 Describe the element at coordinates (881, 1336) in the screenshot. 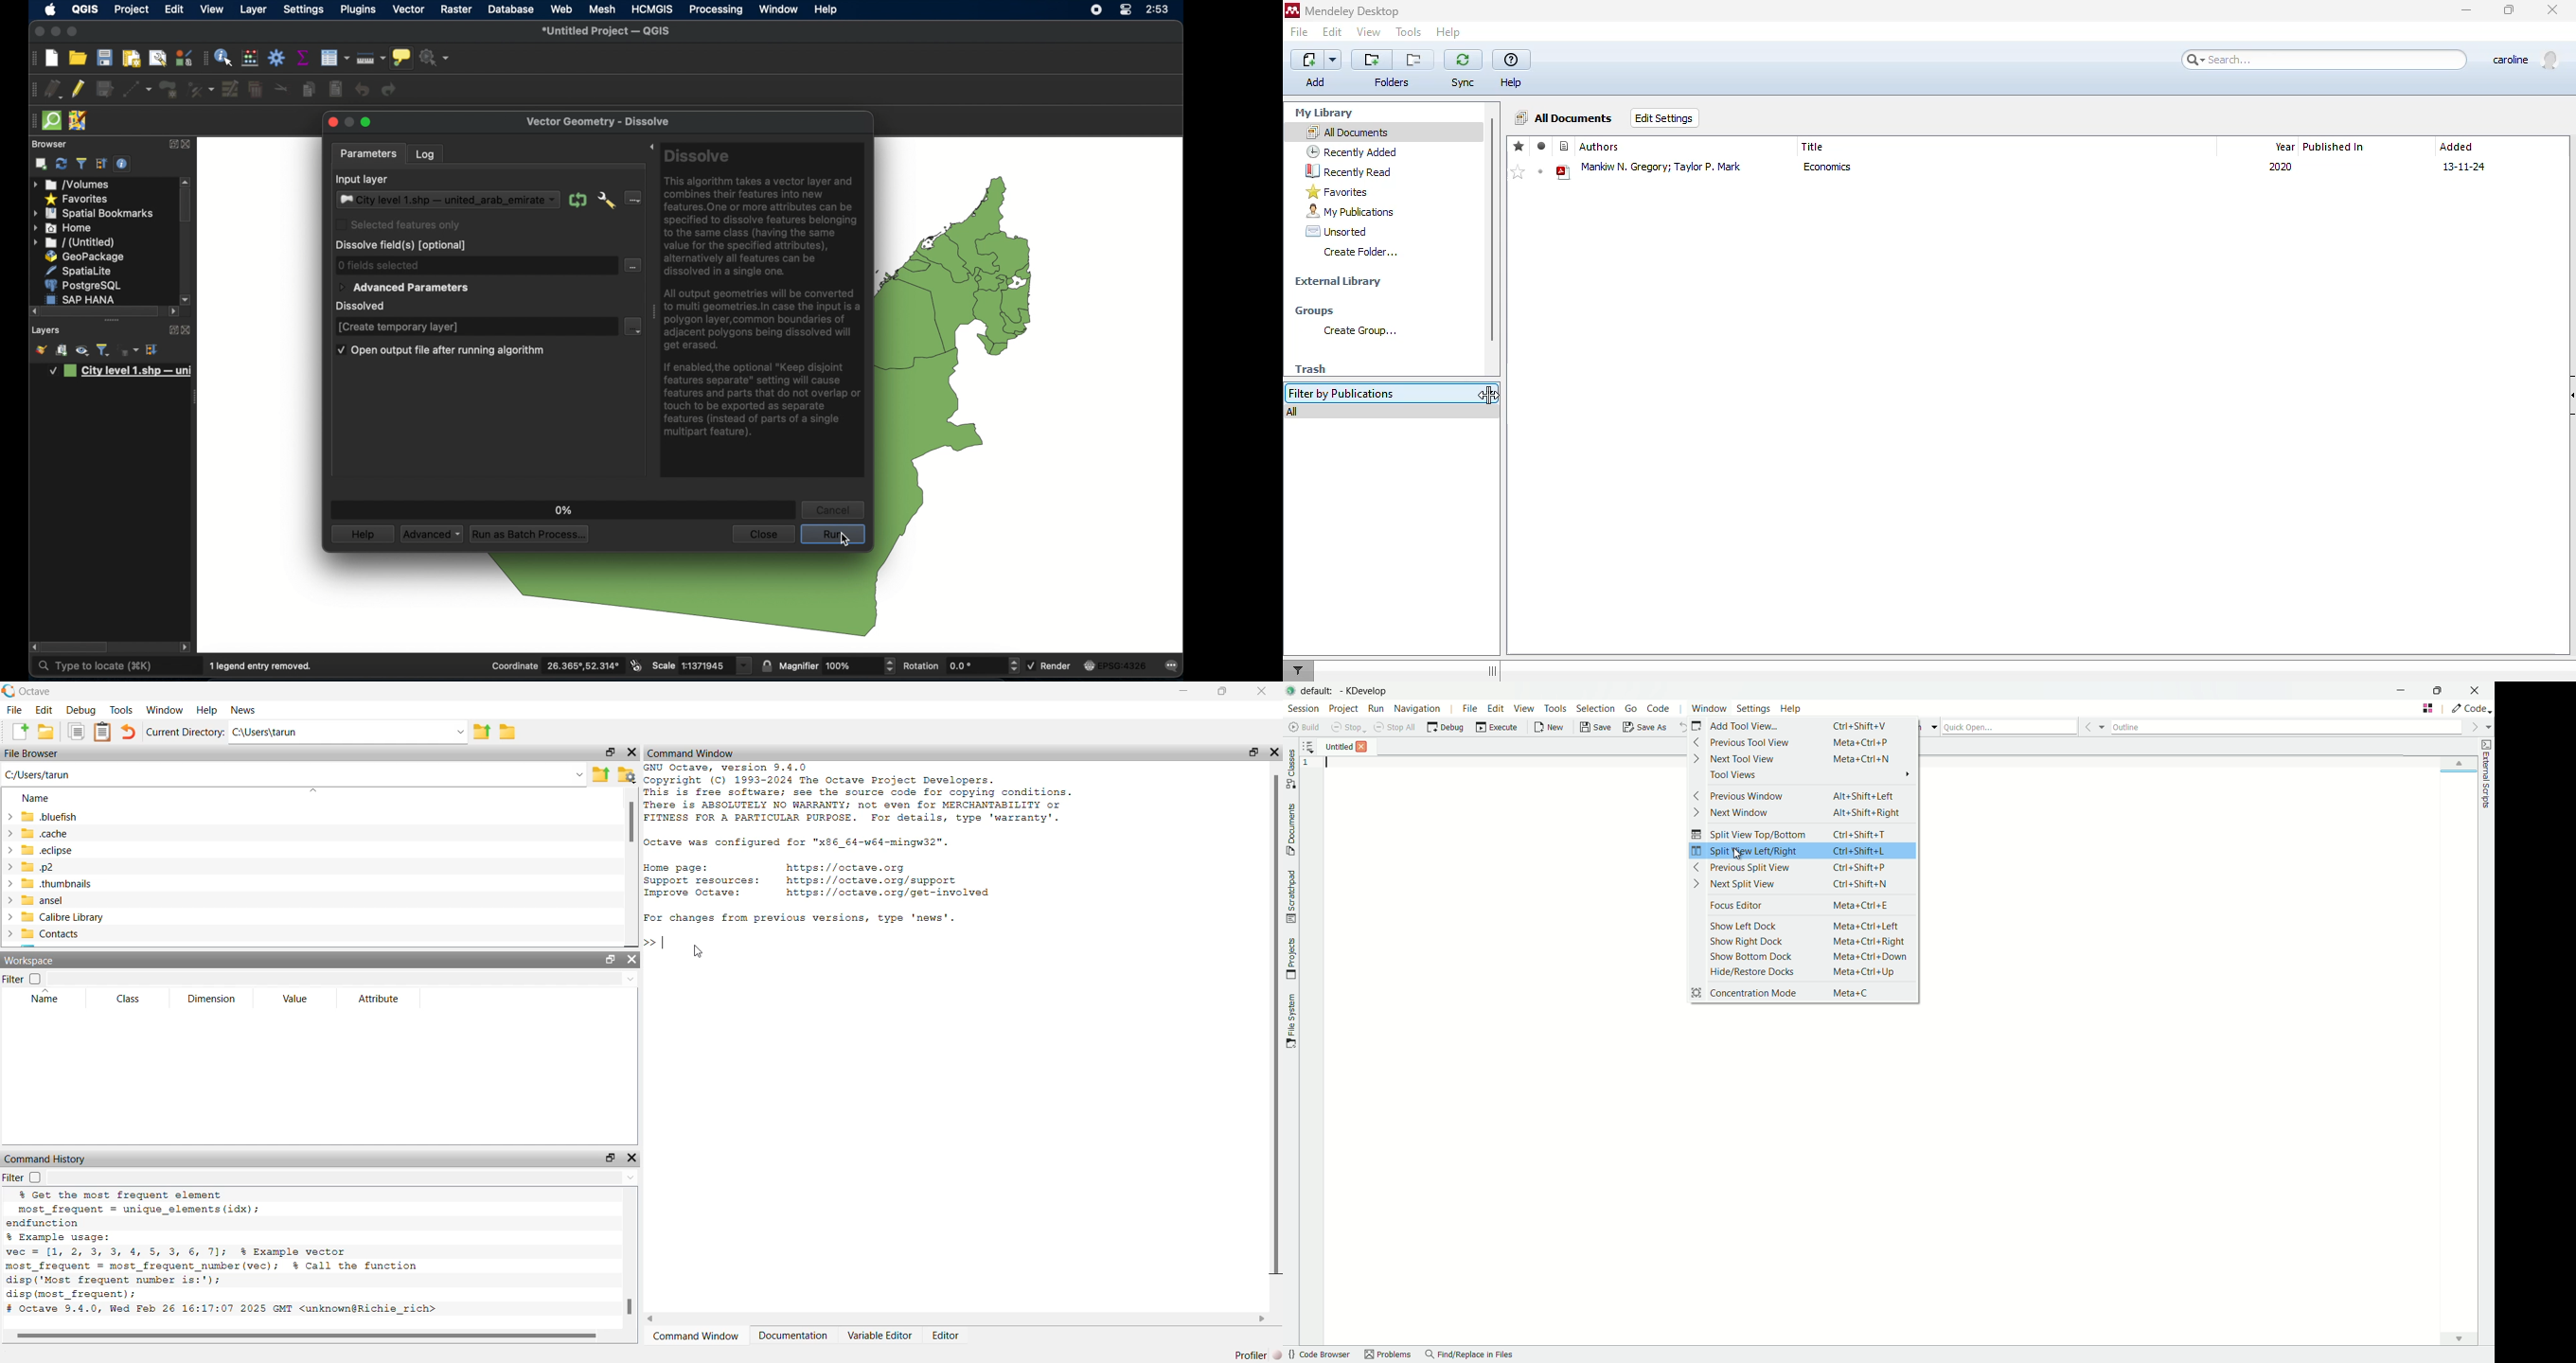

I see `Variable Editor` at that location.